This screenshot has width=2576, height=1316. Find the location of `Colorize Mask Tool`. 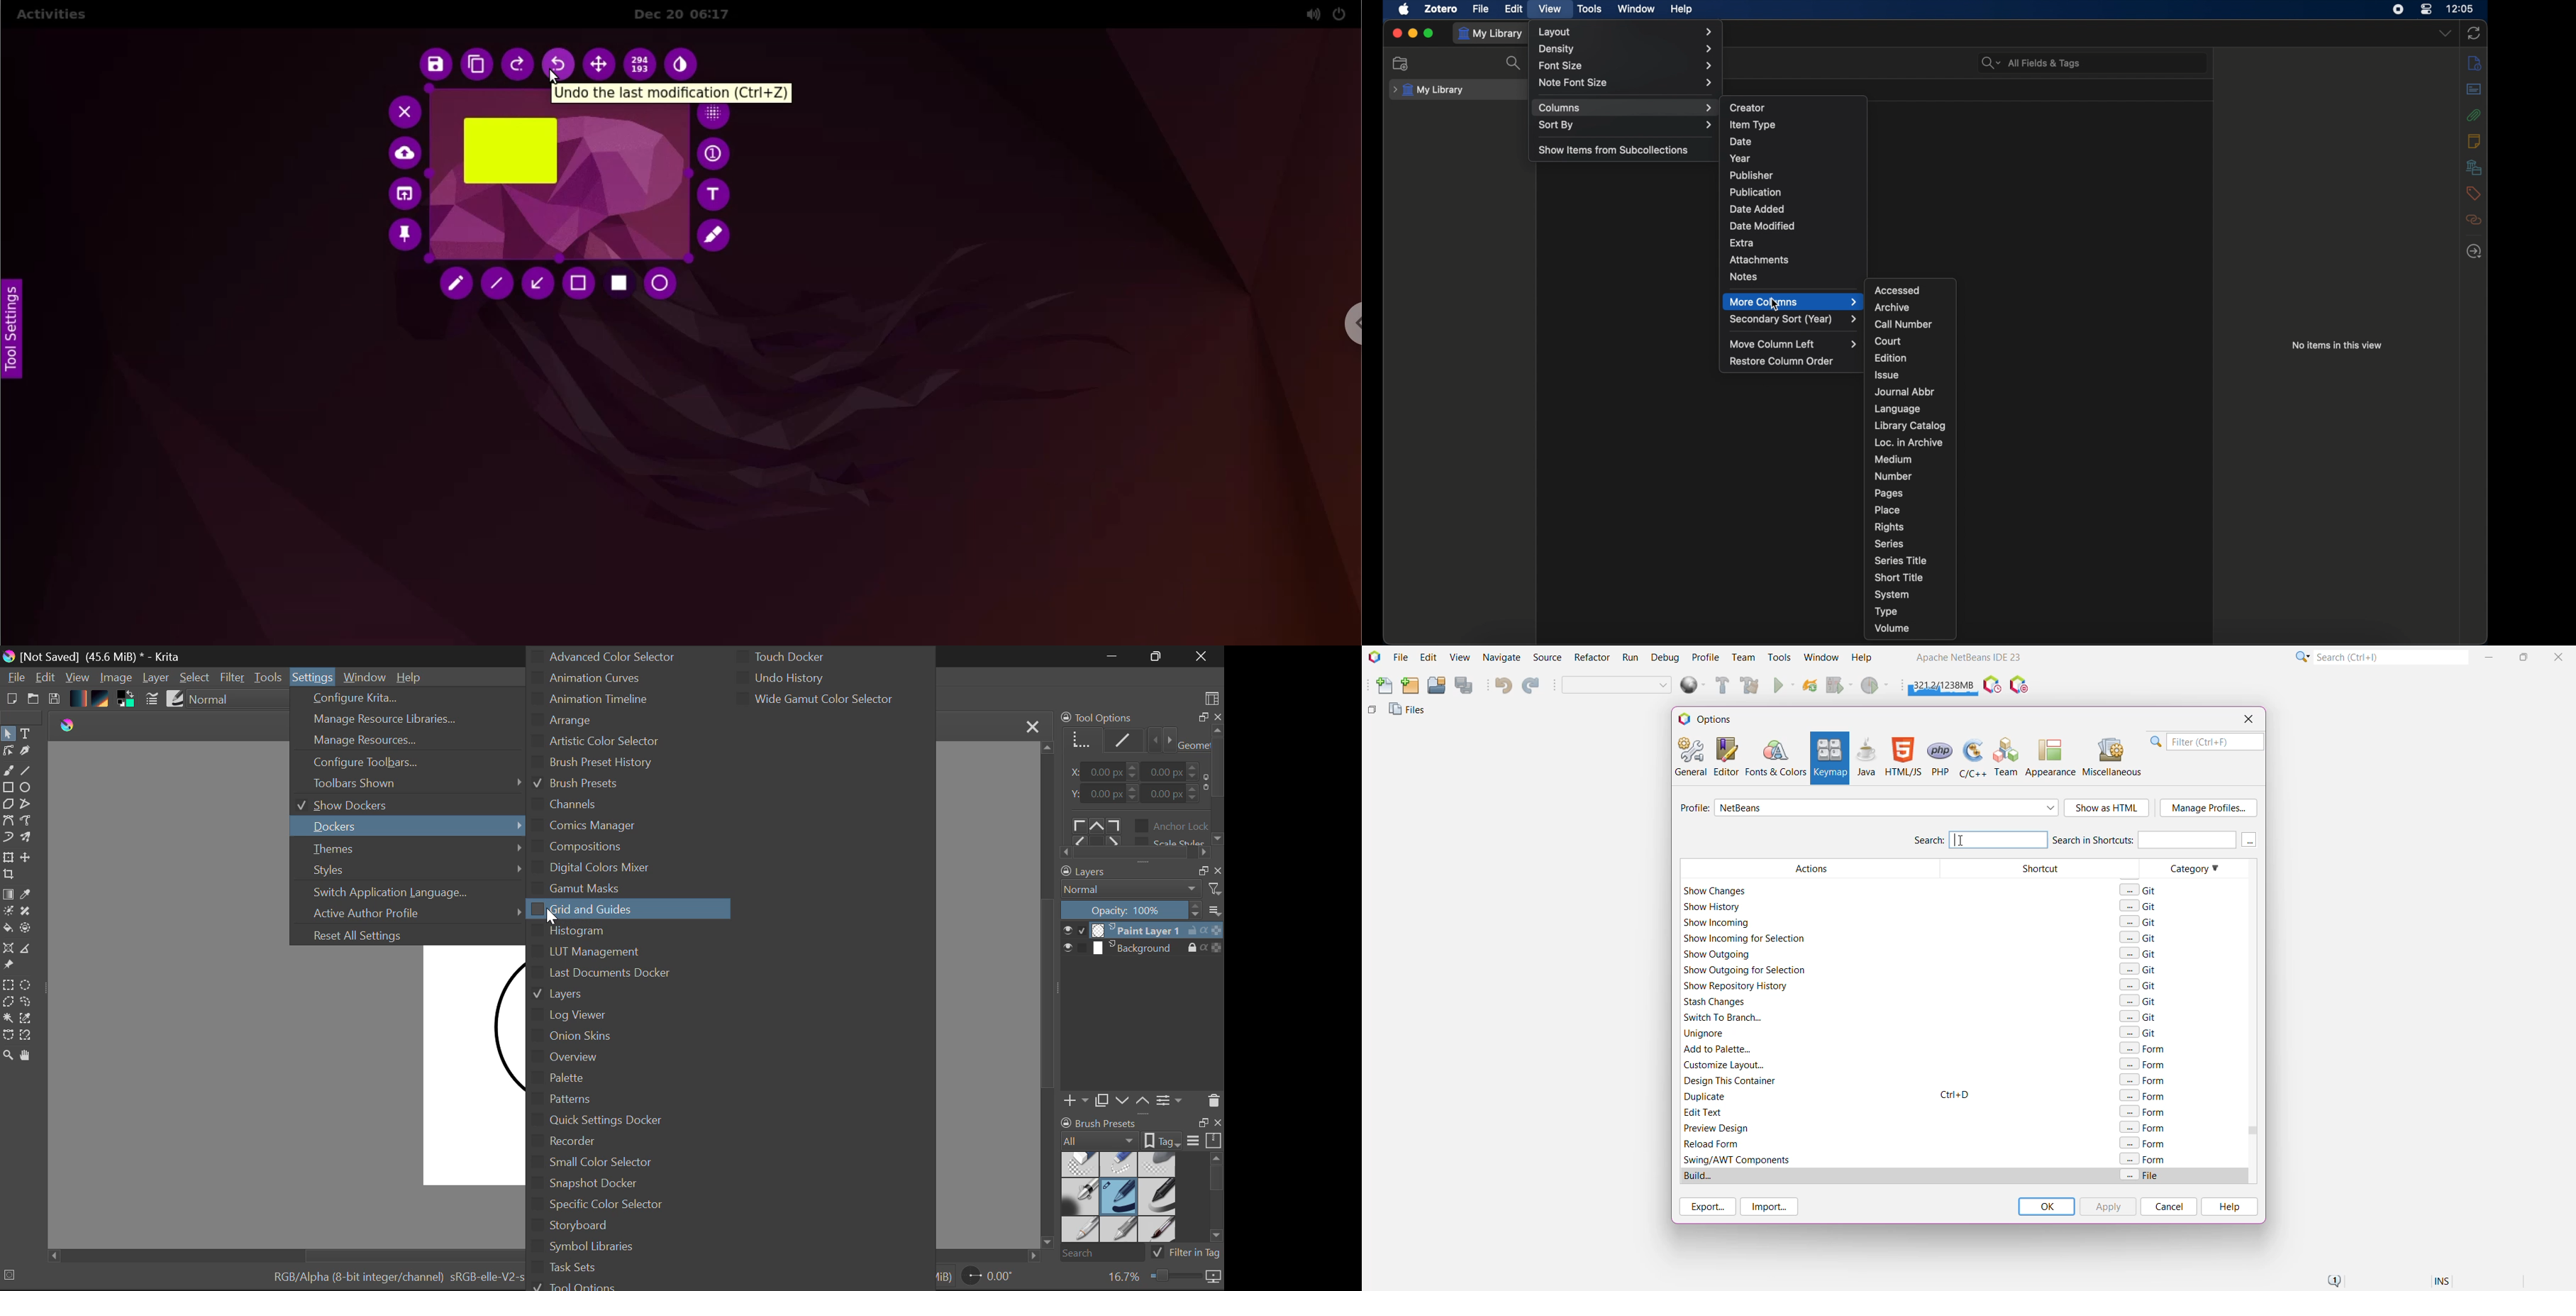

Colorize Mask Tool is located at coordinates (8, 911).